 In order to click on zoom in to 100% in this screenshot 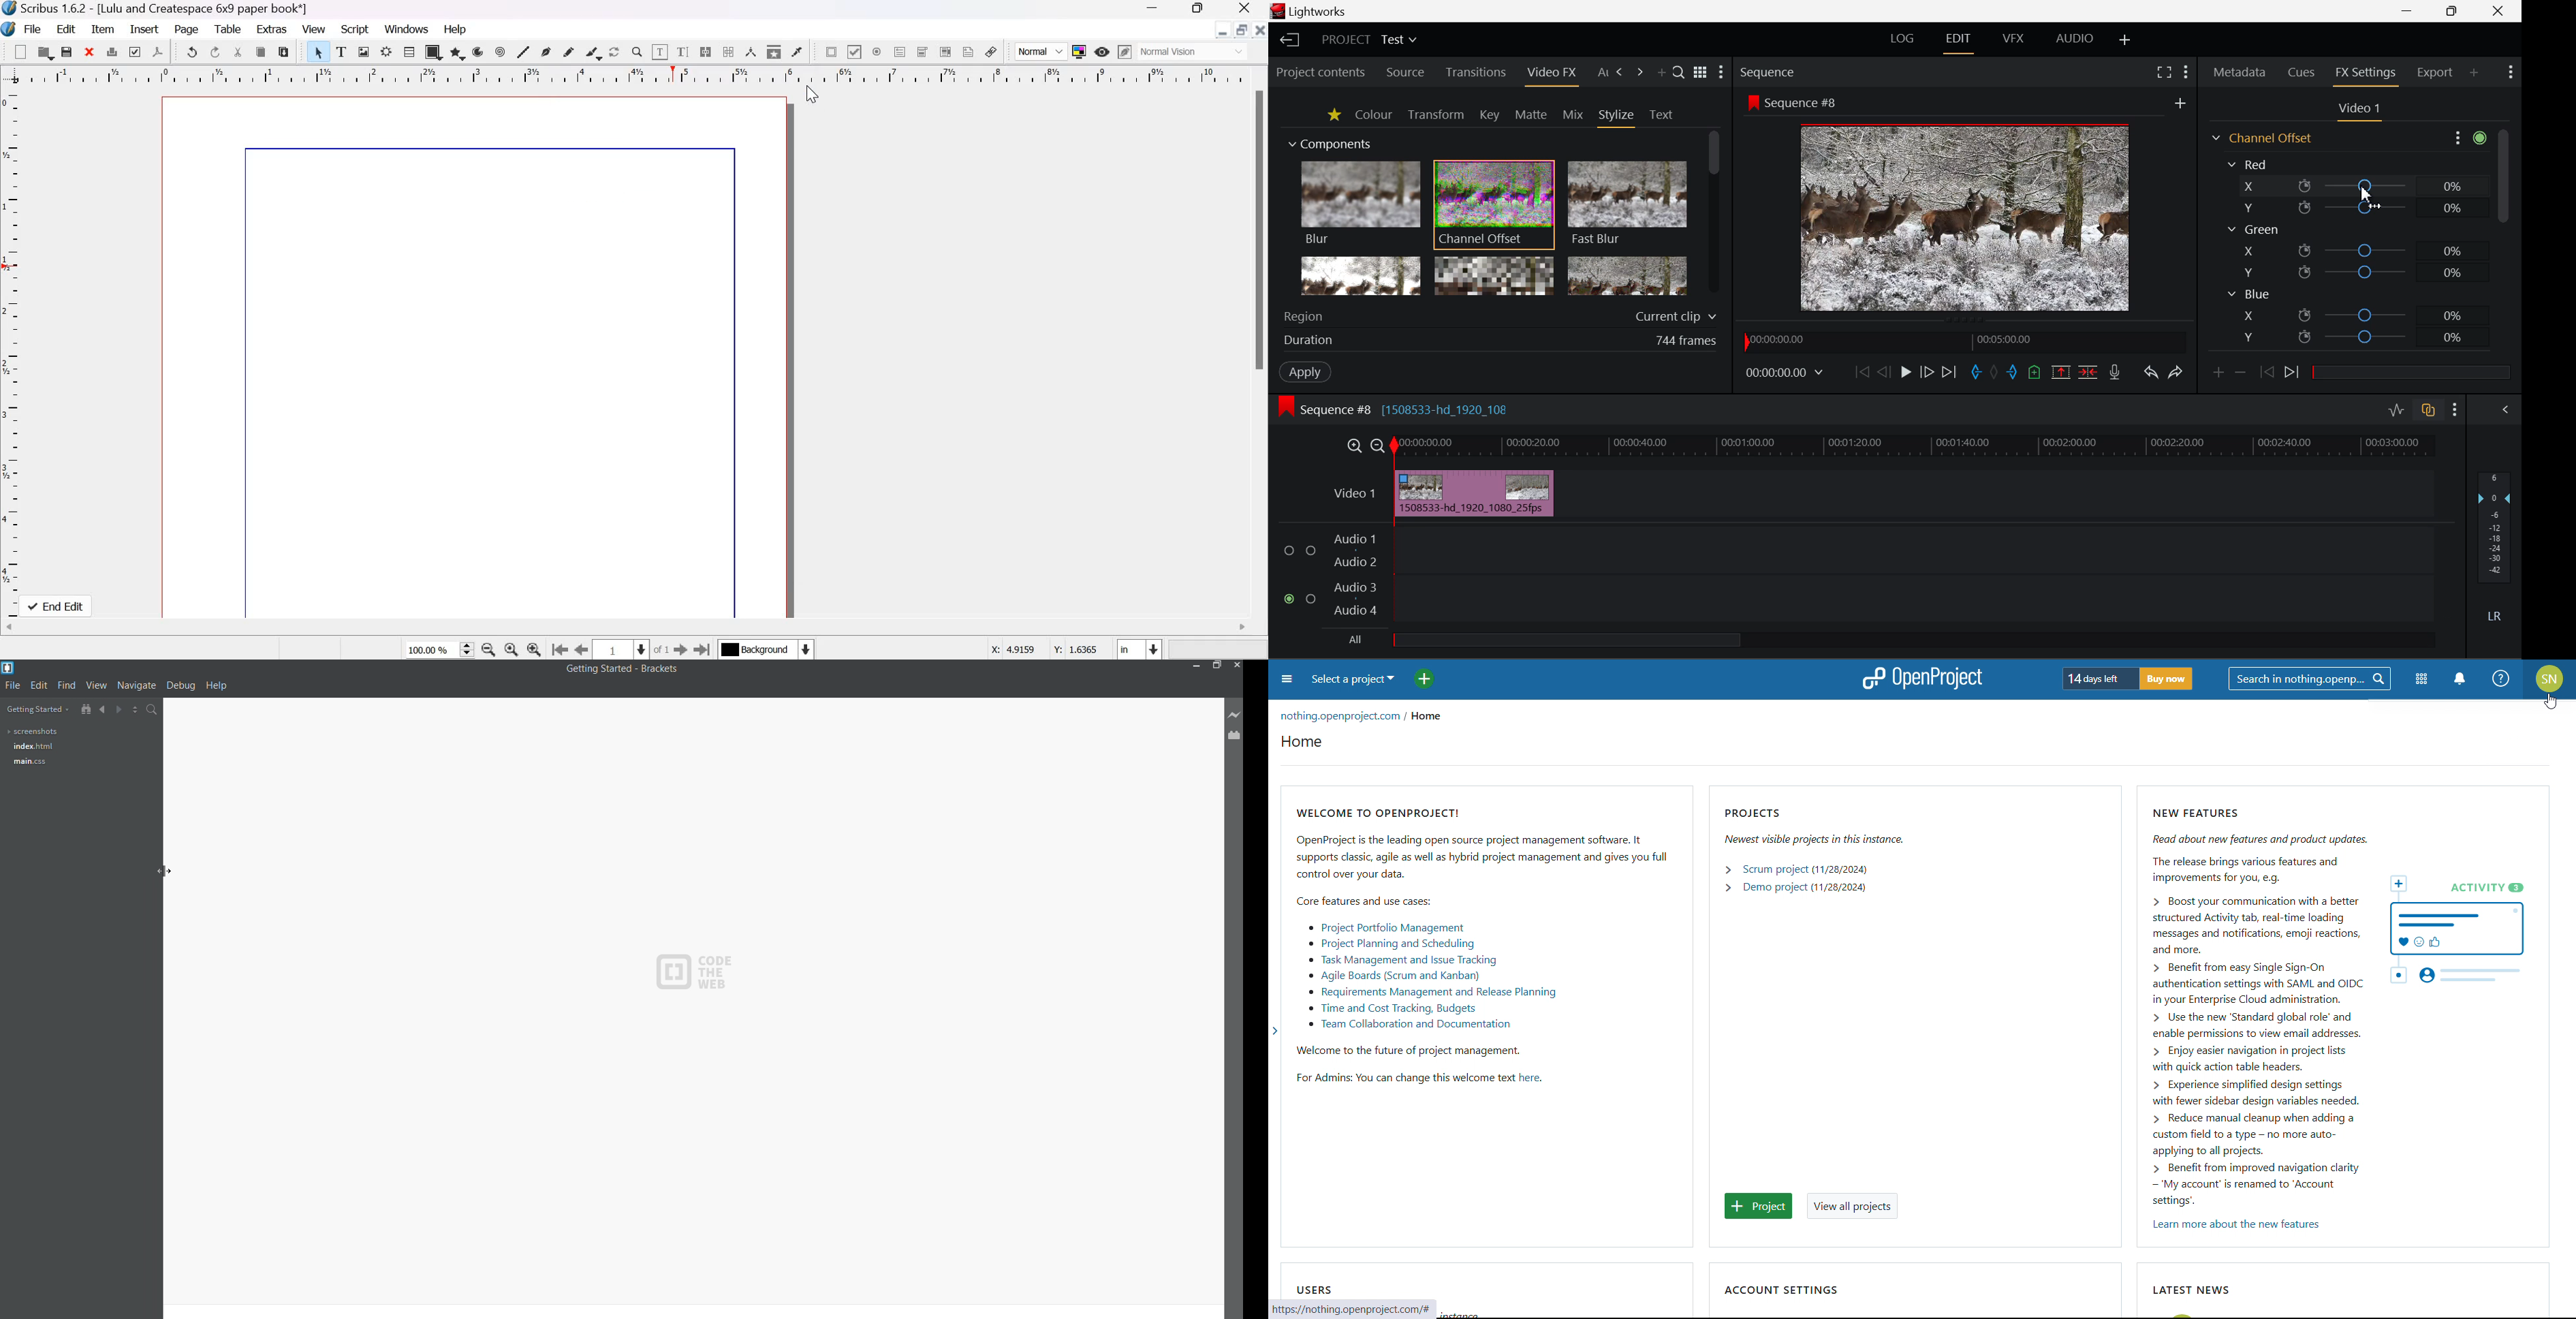, I will do `click(509, 649)`.